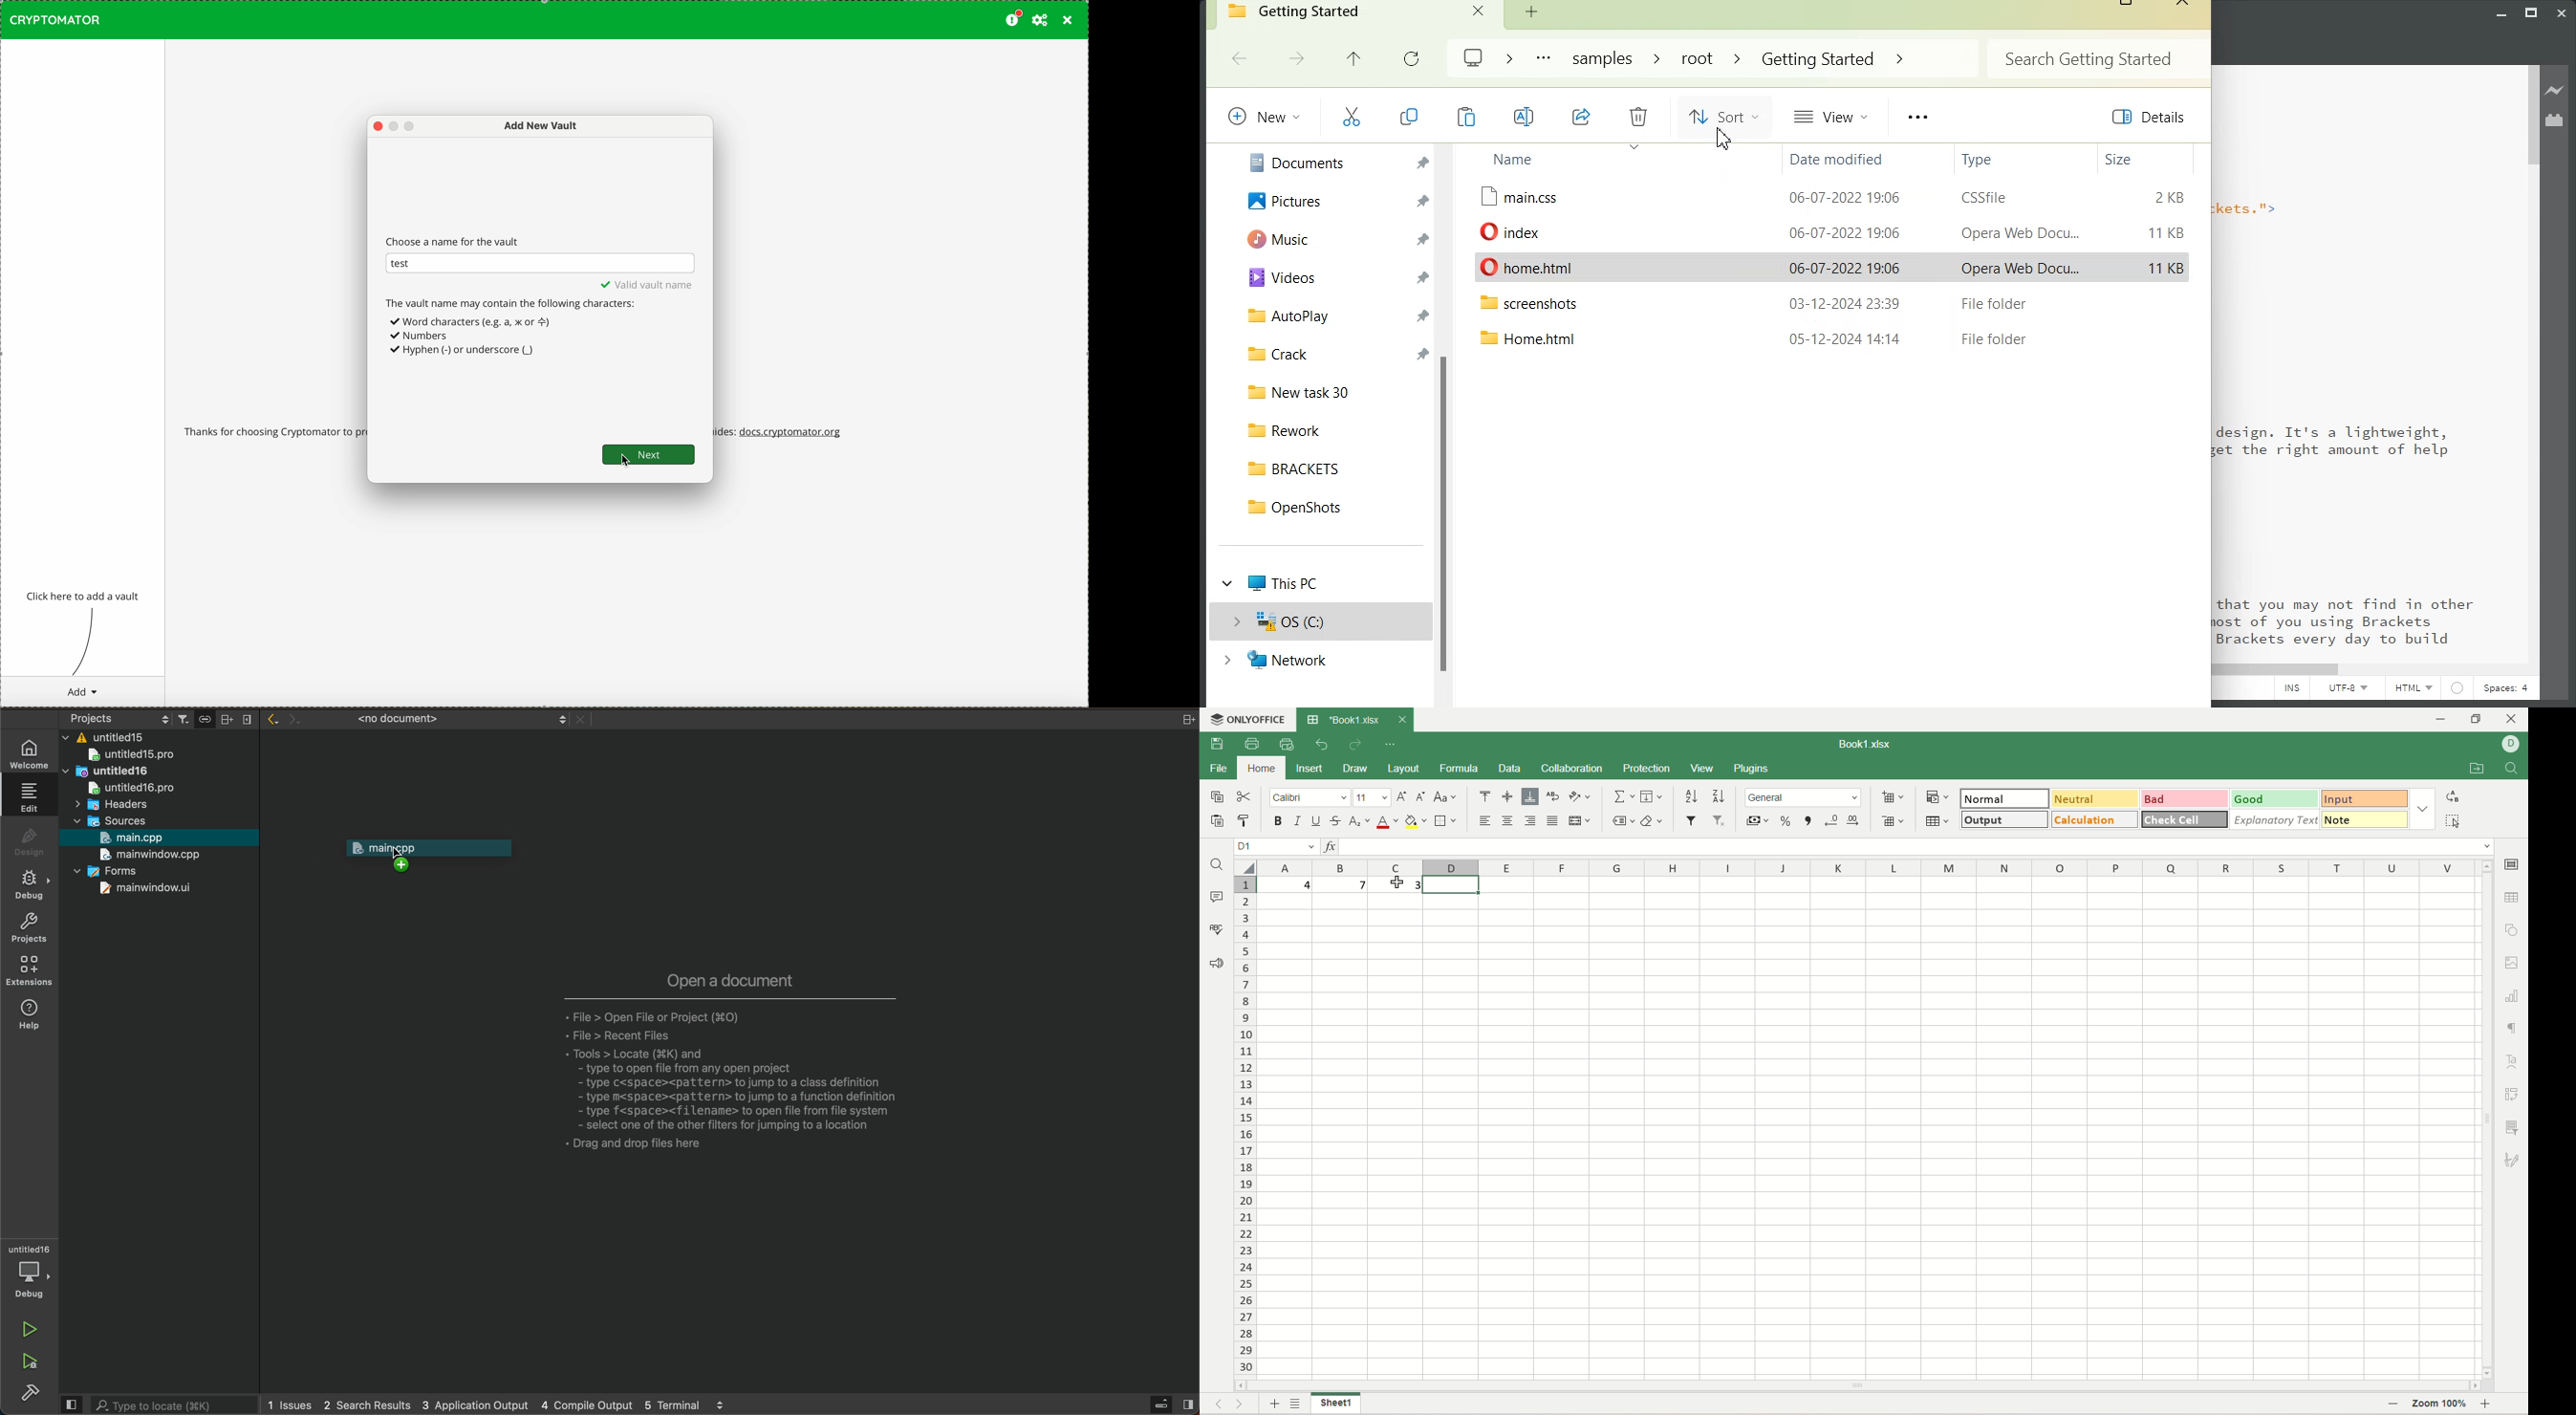  Describe the element at coordinates (1387, 821) in the screenshot. I see `font color` at that location.